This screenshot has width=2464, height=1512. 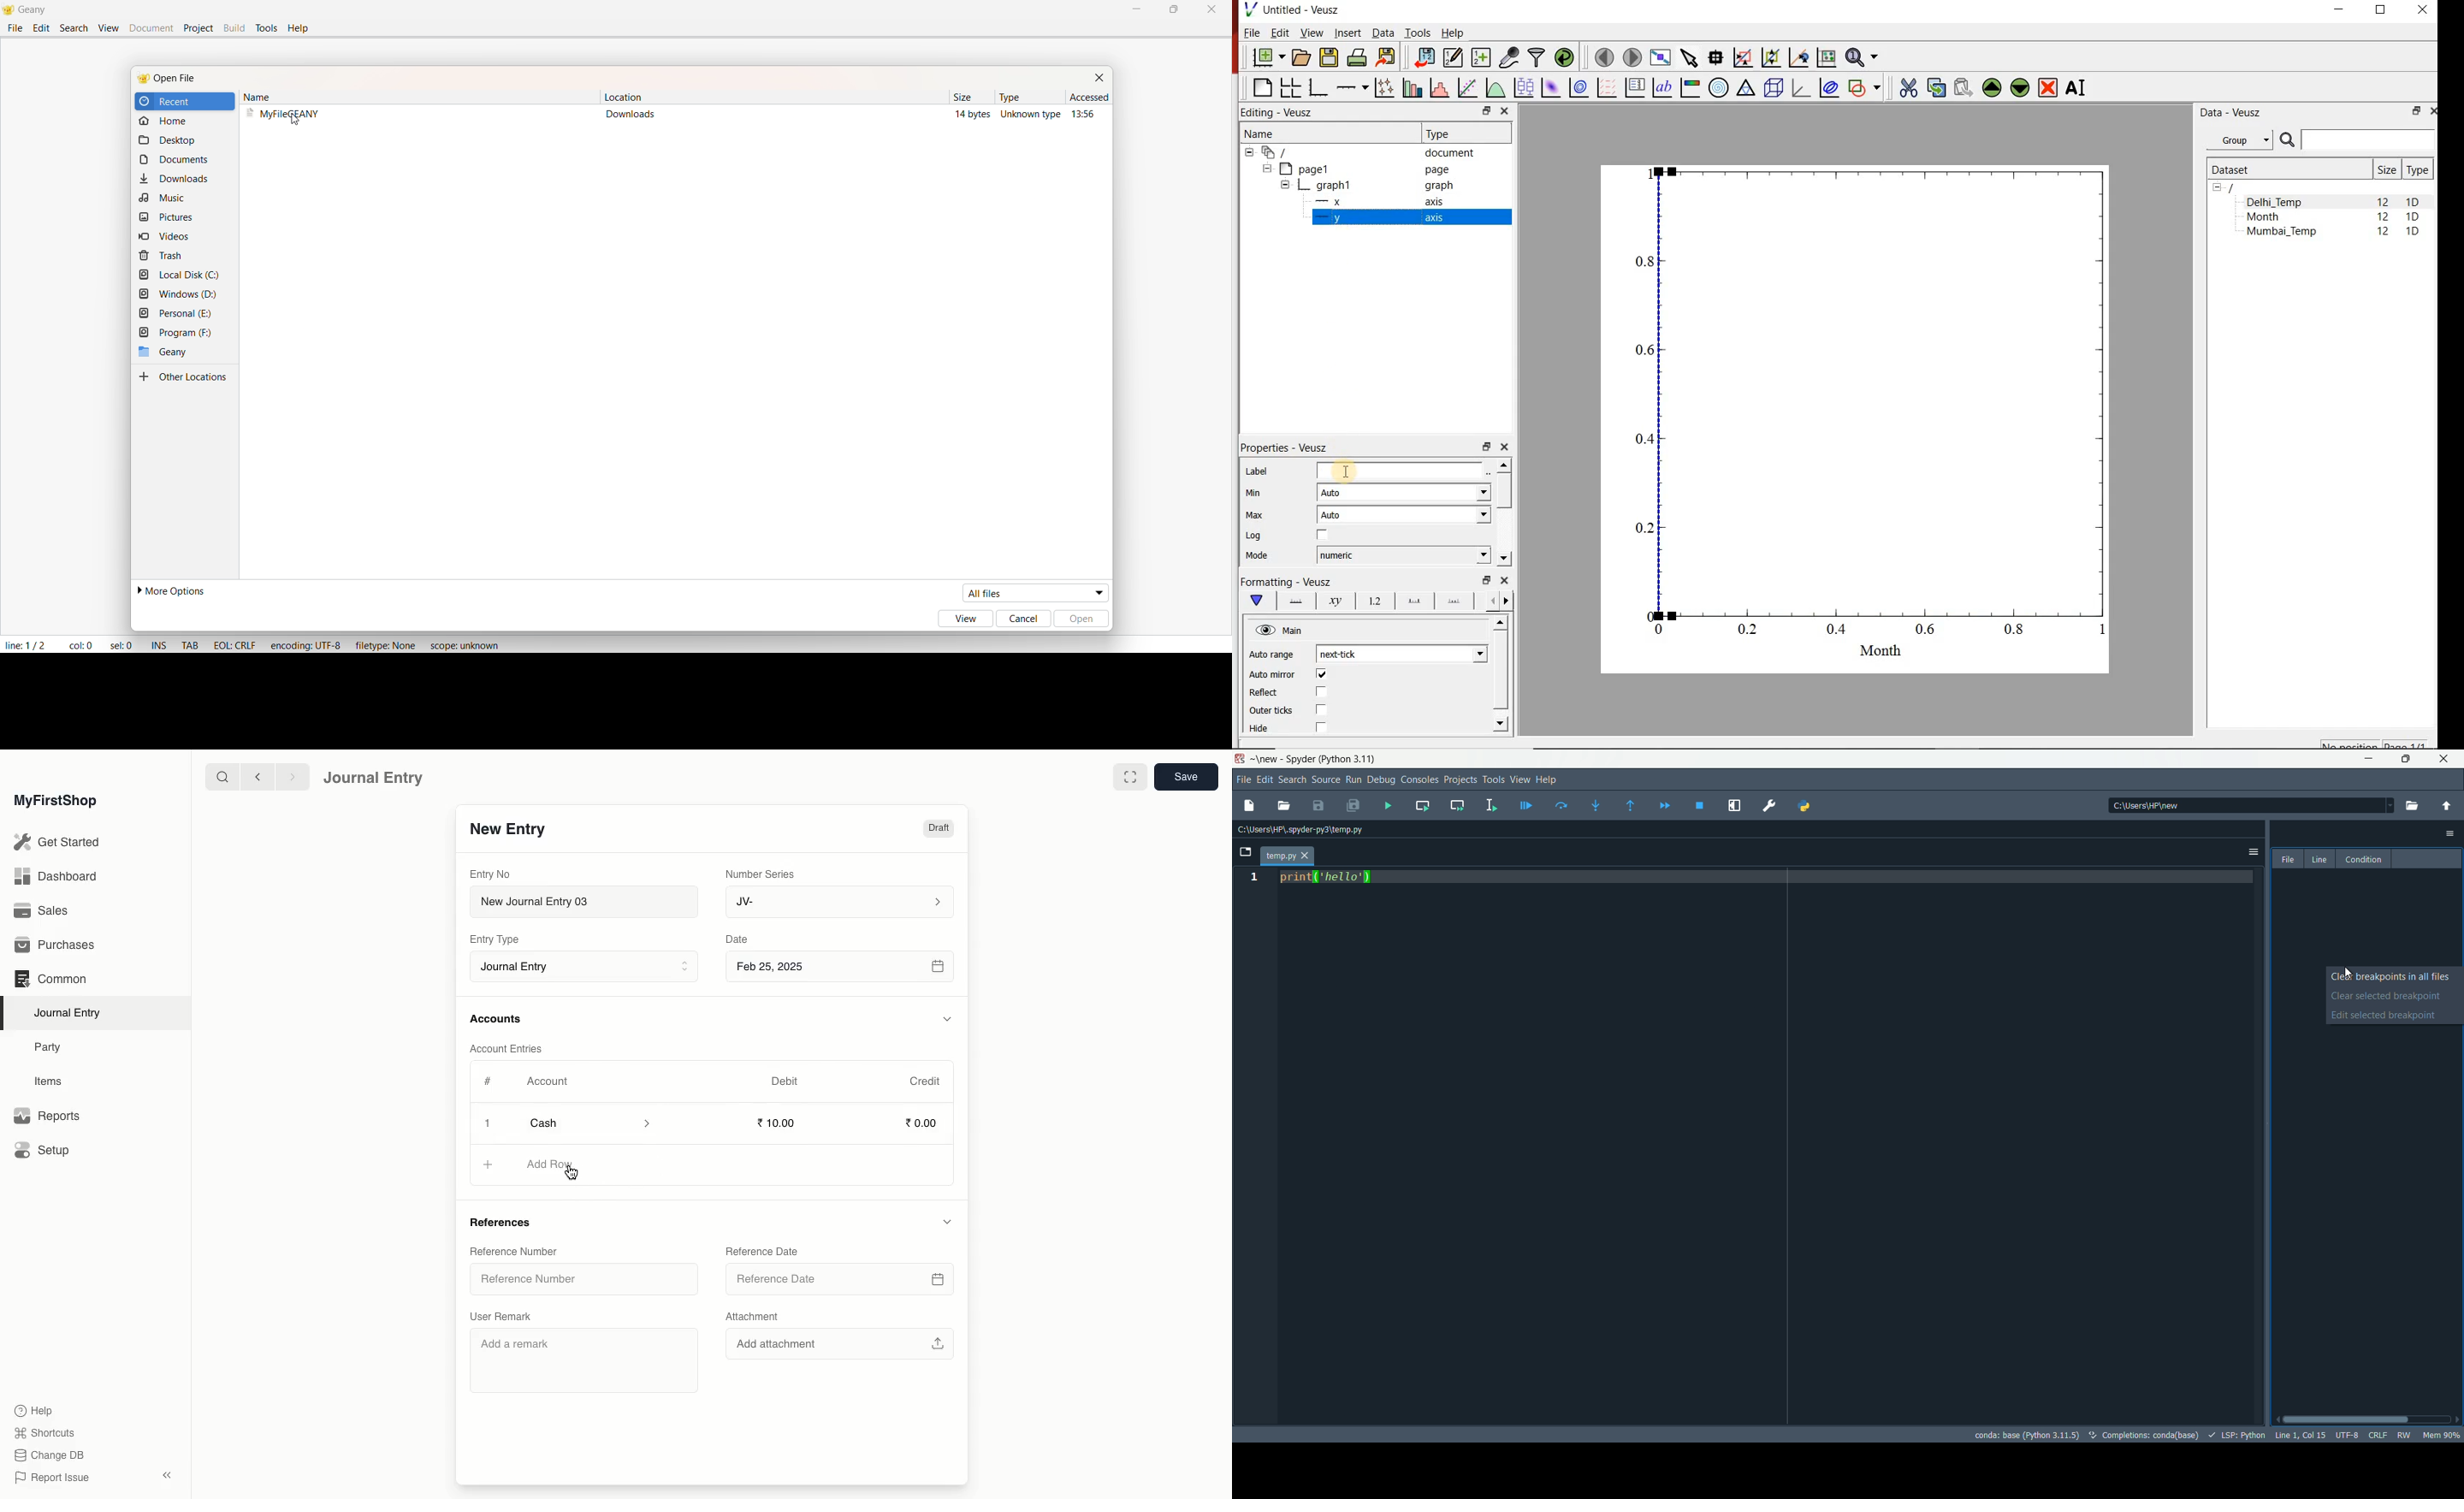 I want to click on Shortcuts, so click(x=42, y=1431).